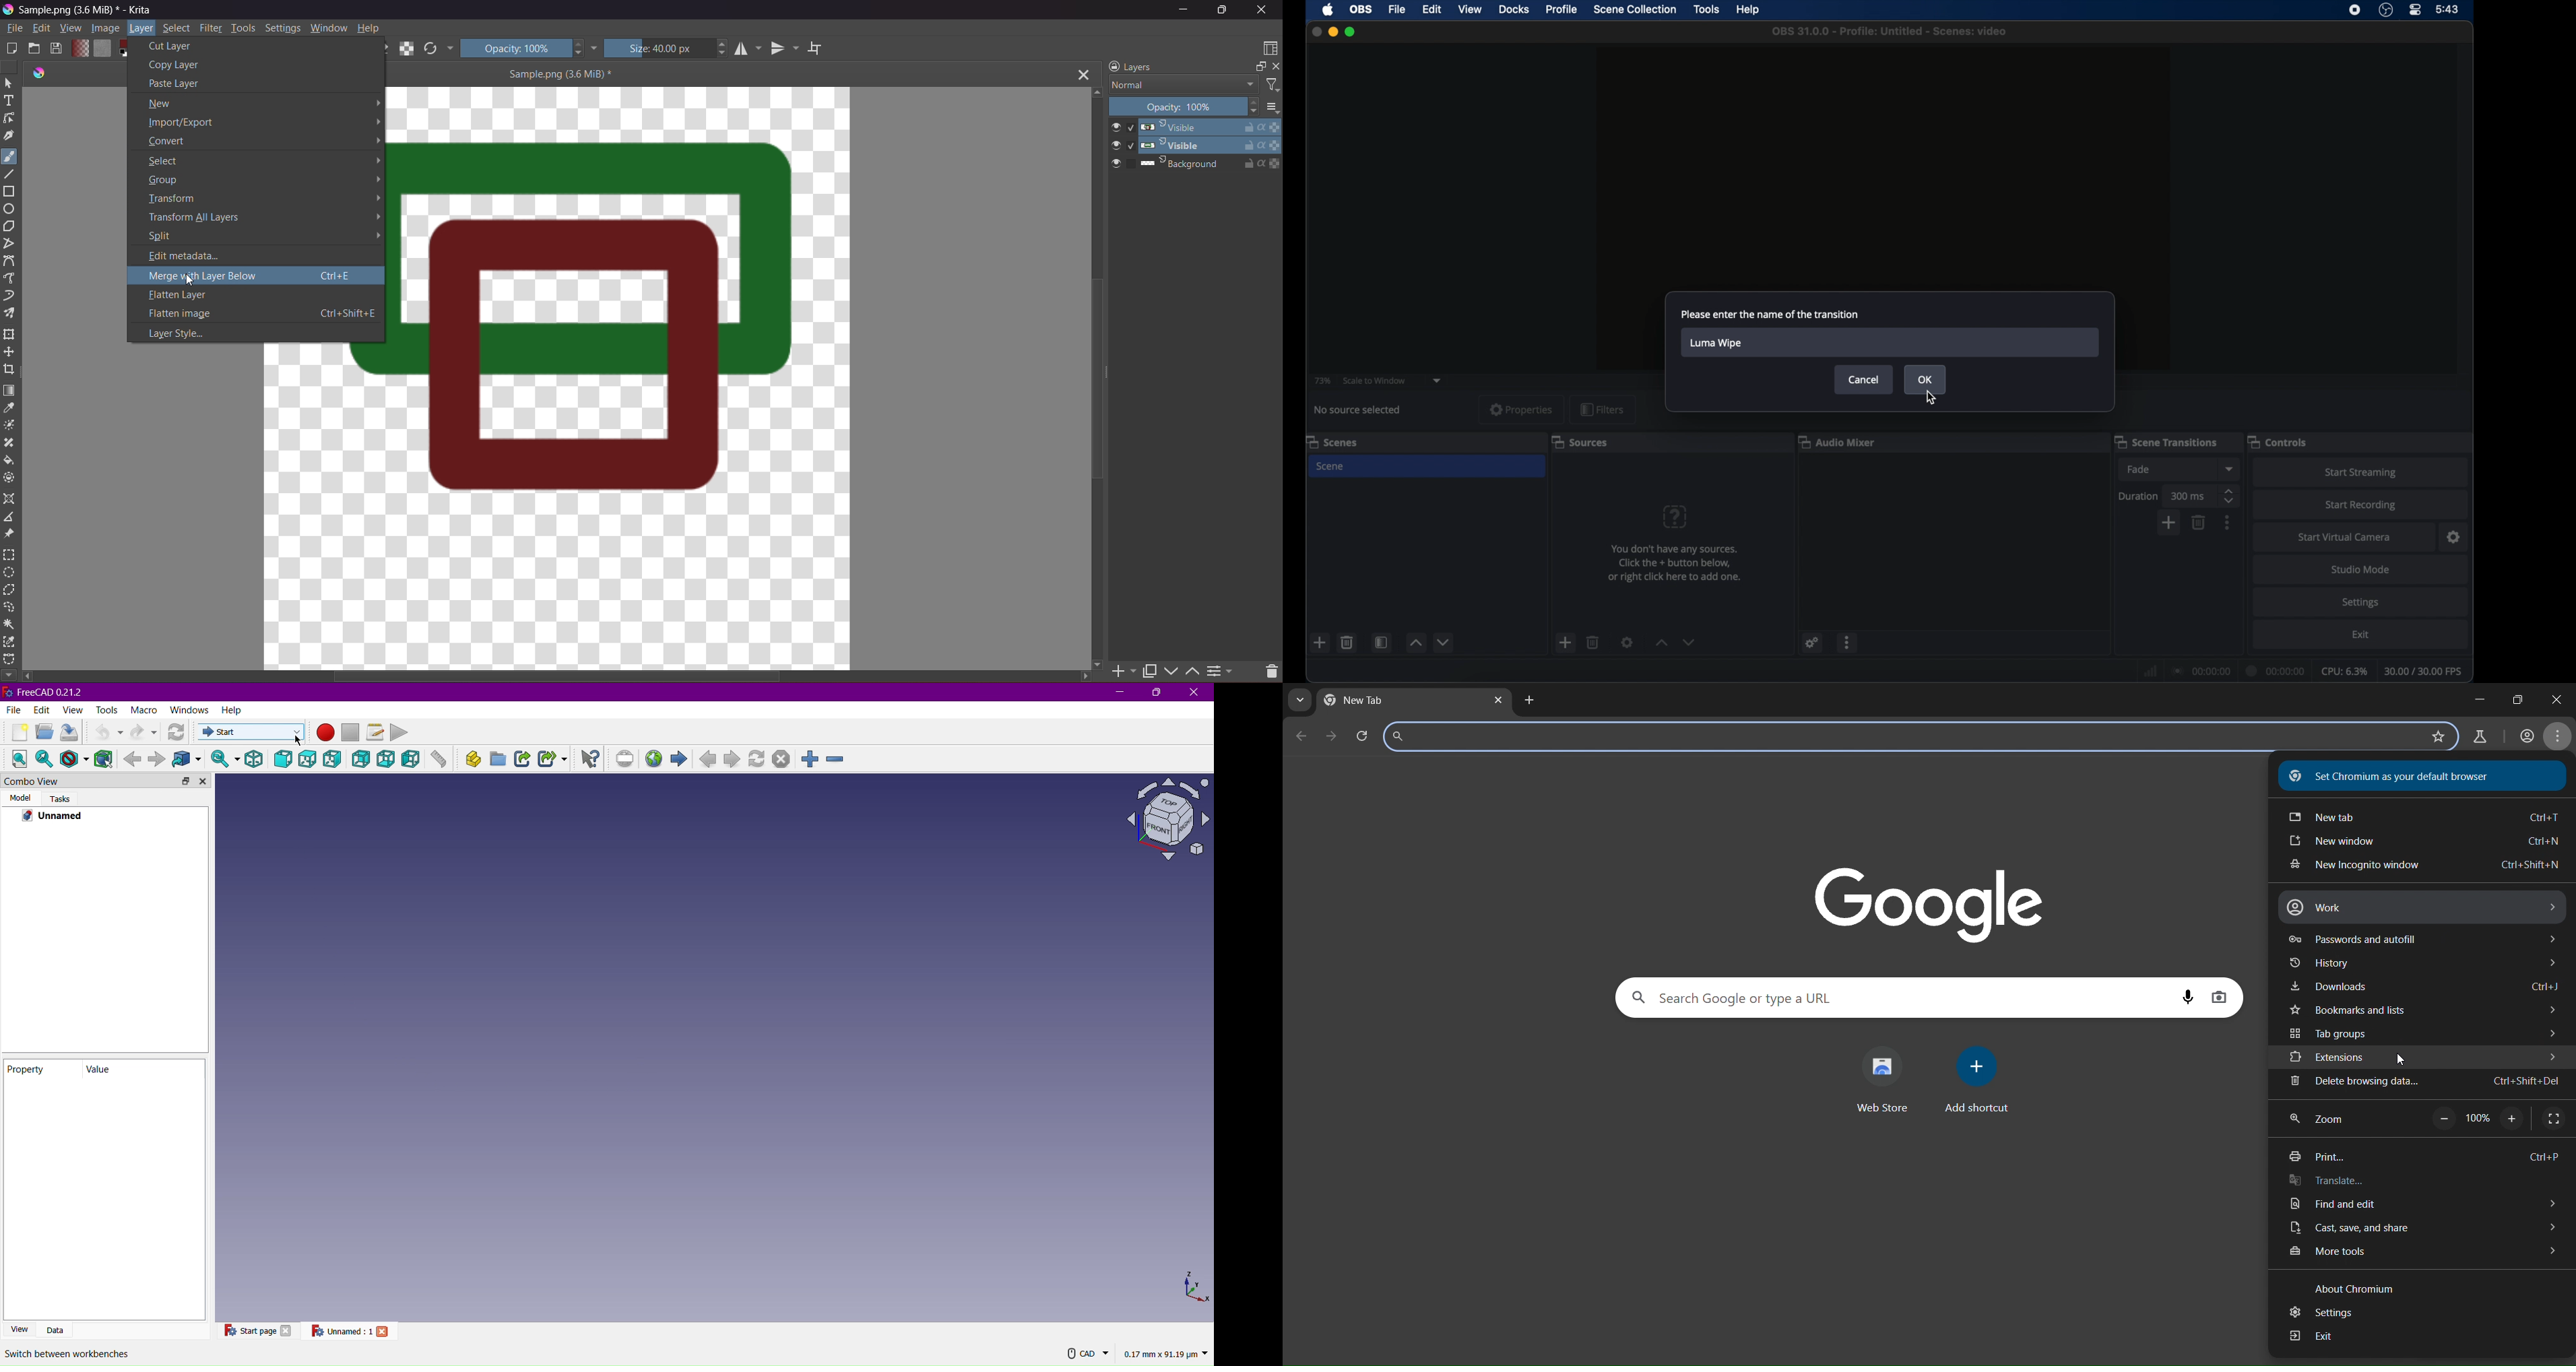  Describe the element at coordinates (811, 758) in the screenshot. I see `Zoom In` at that location.